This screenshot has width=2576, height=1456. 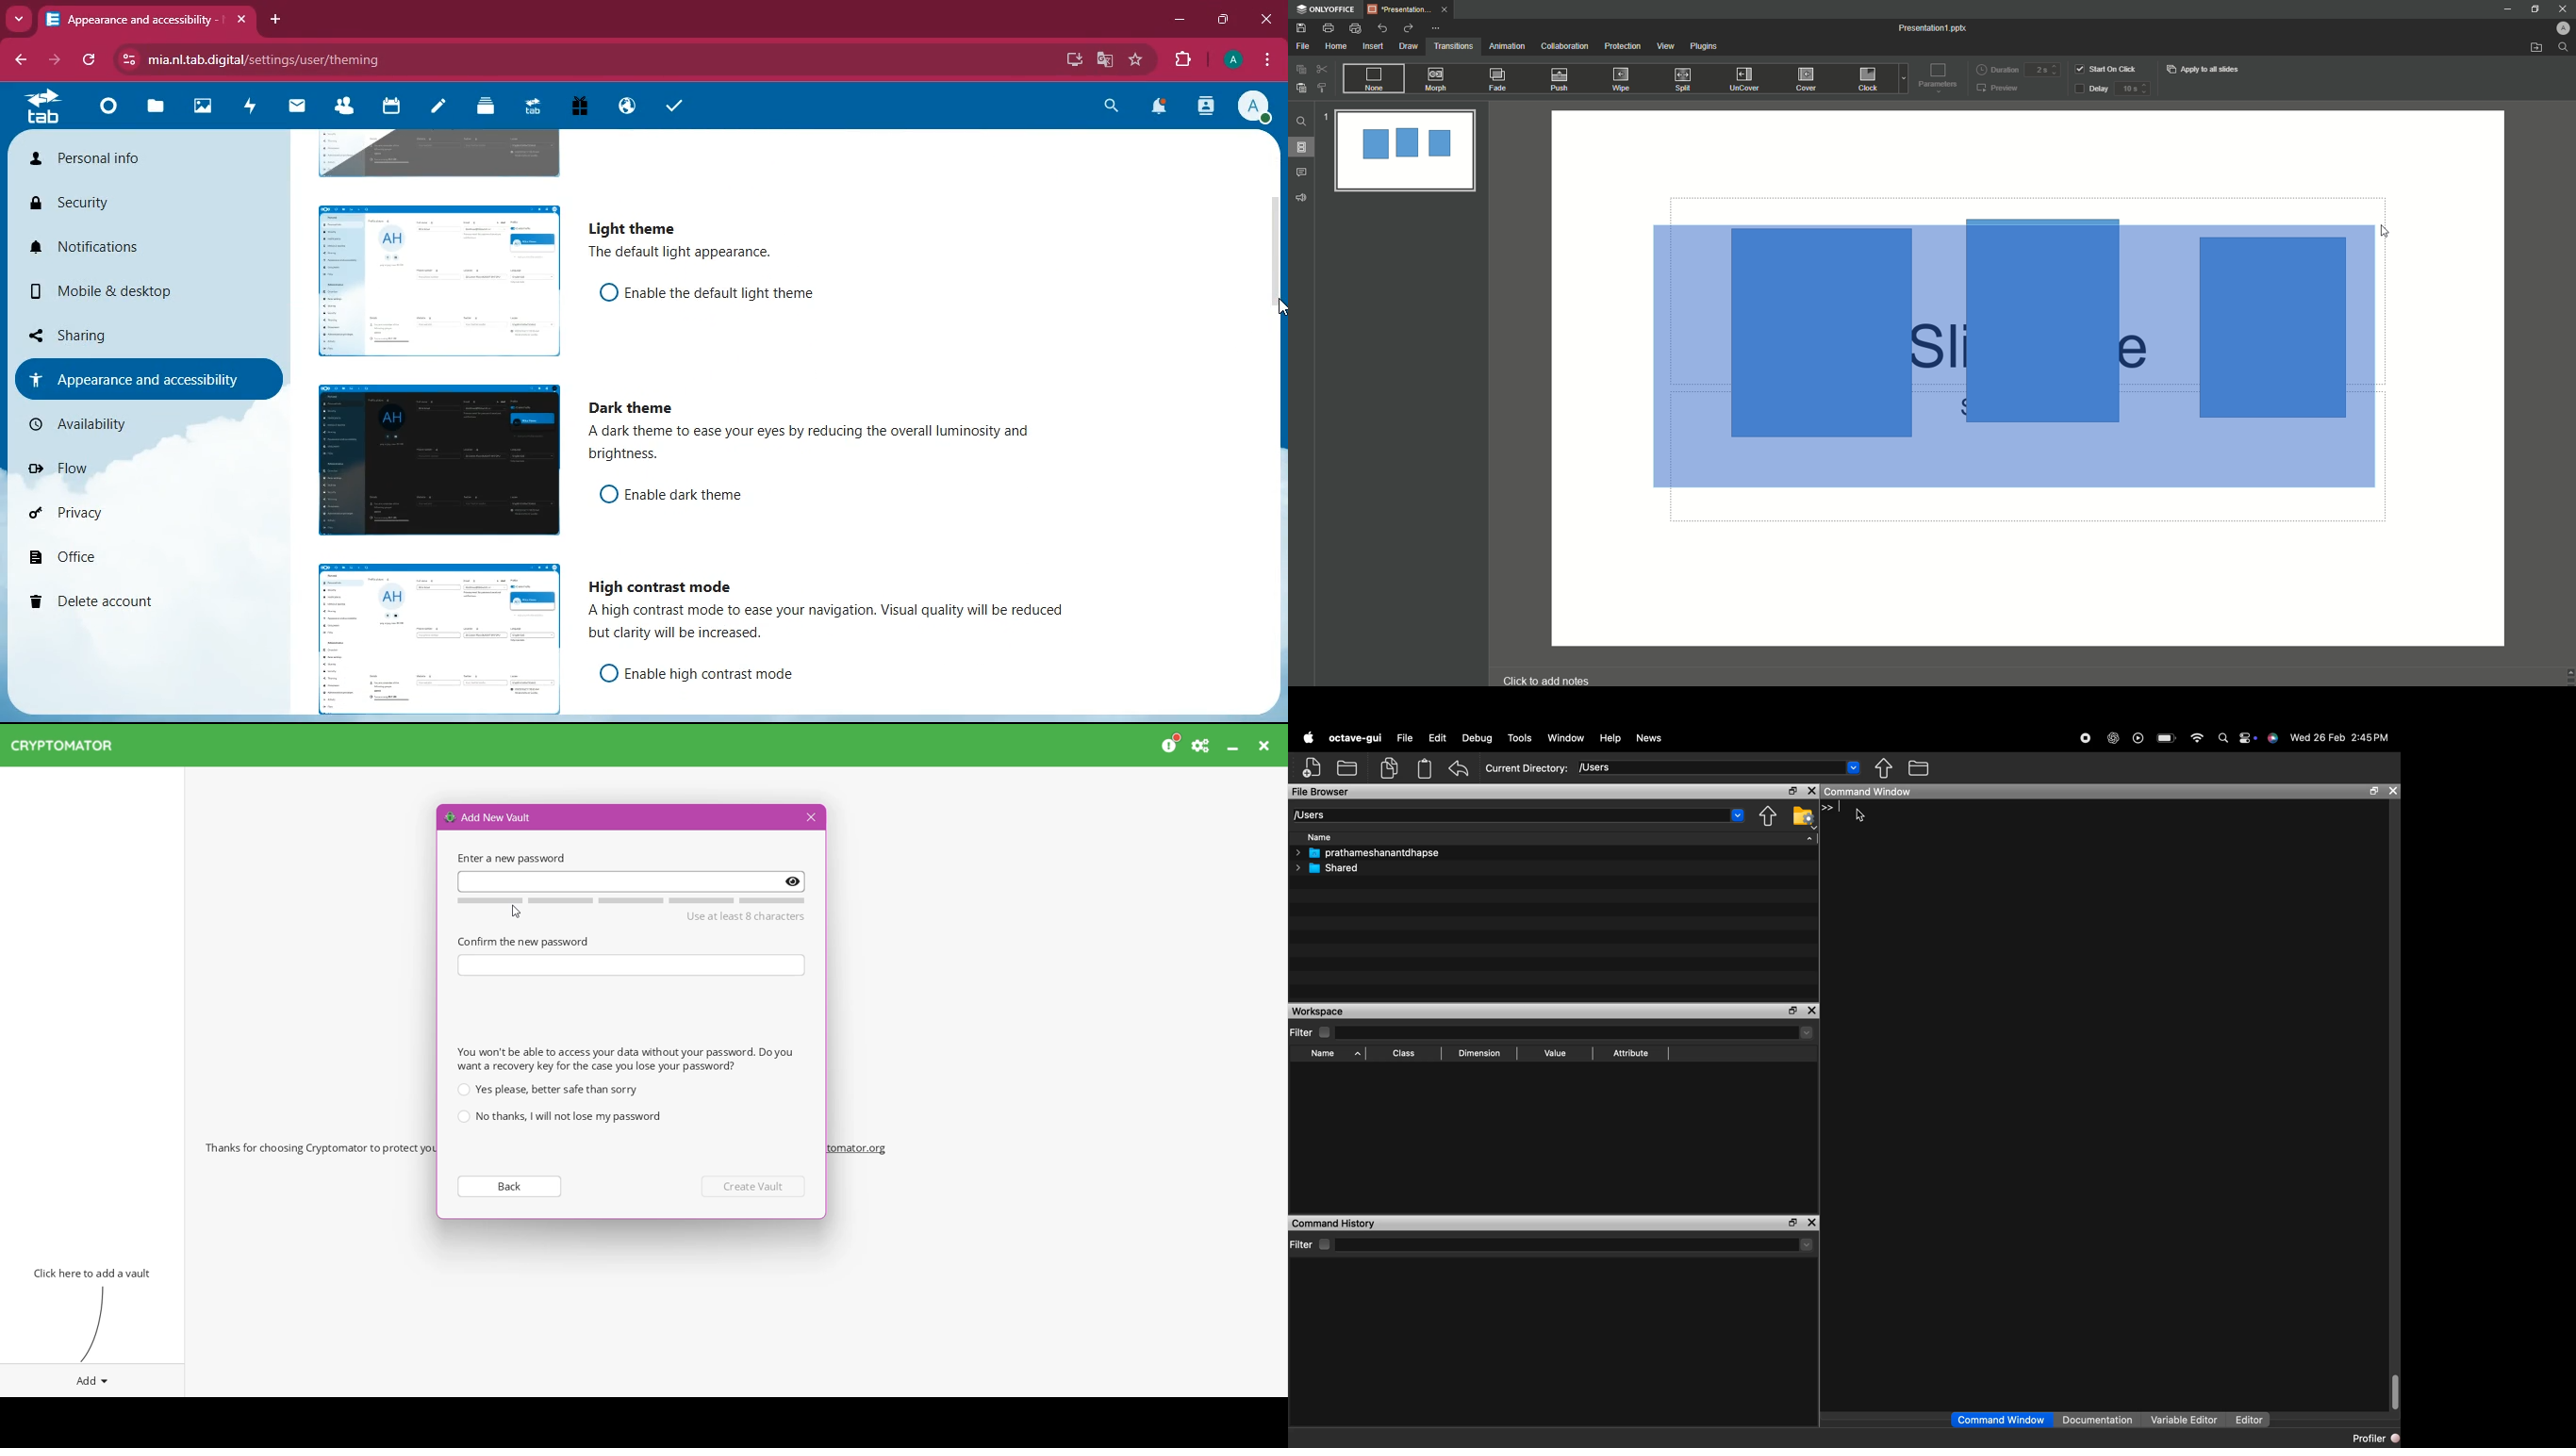 I want to click on Presentation 1, so click(x=1935, y=28).